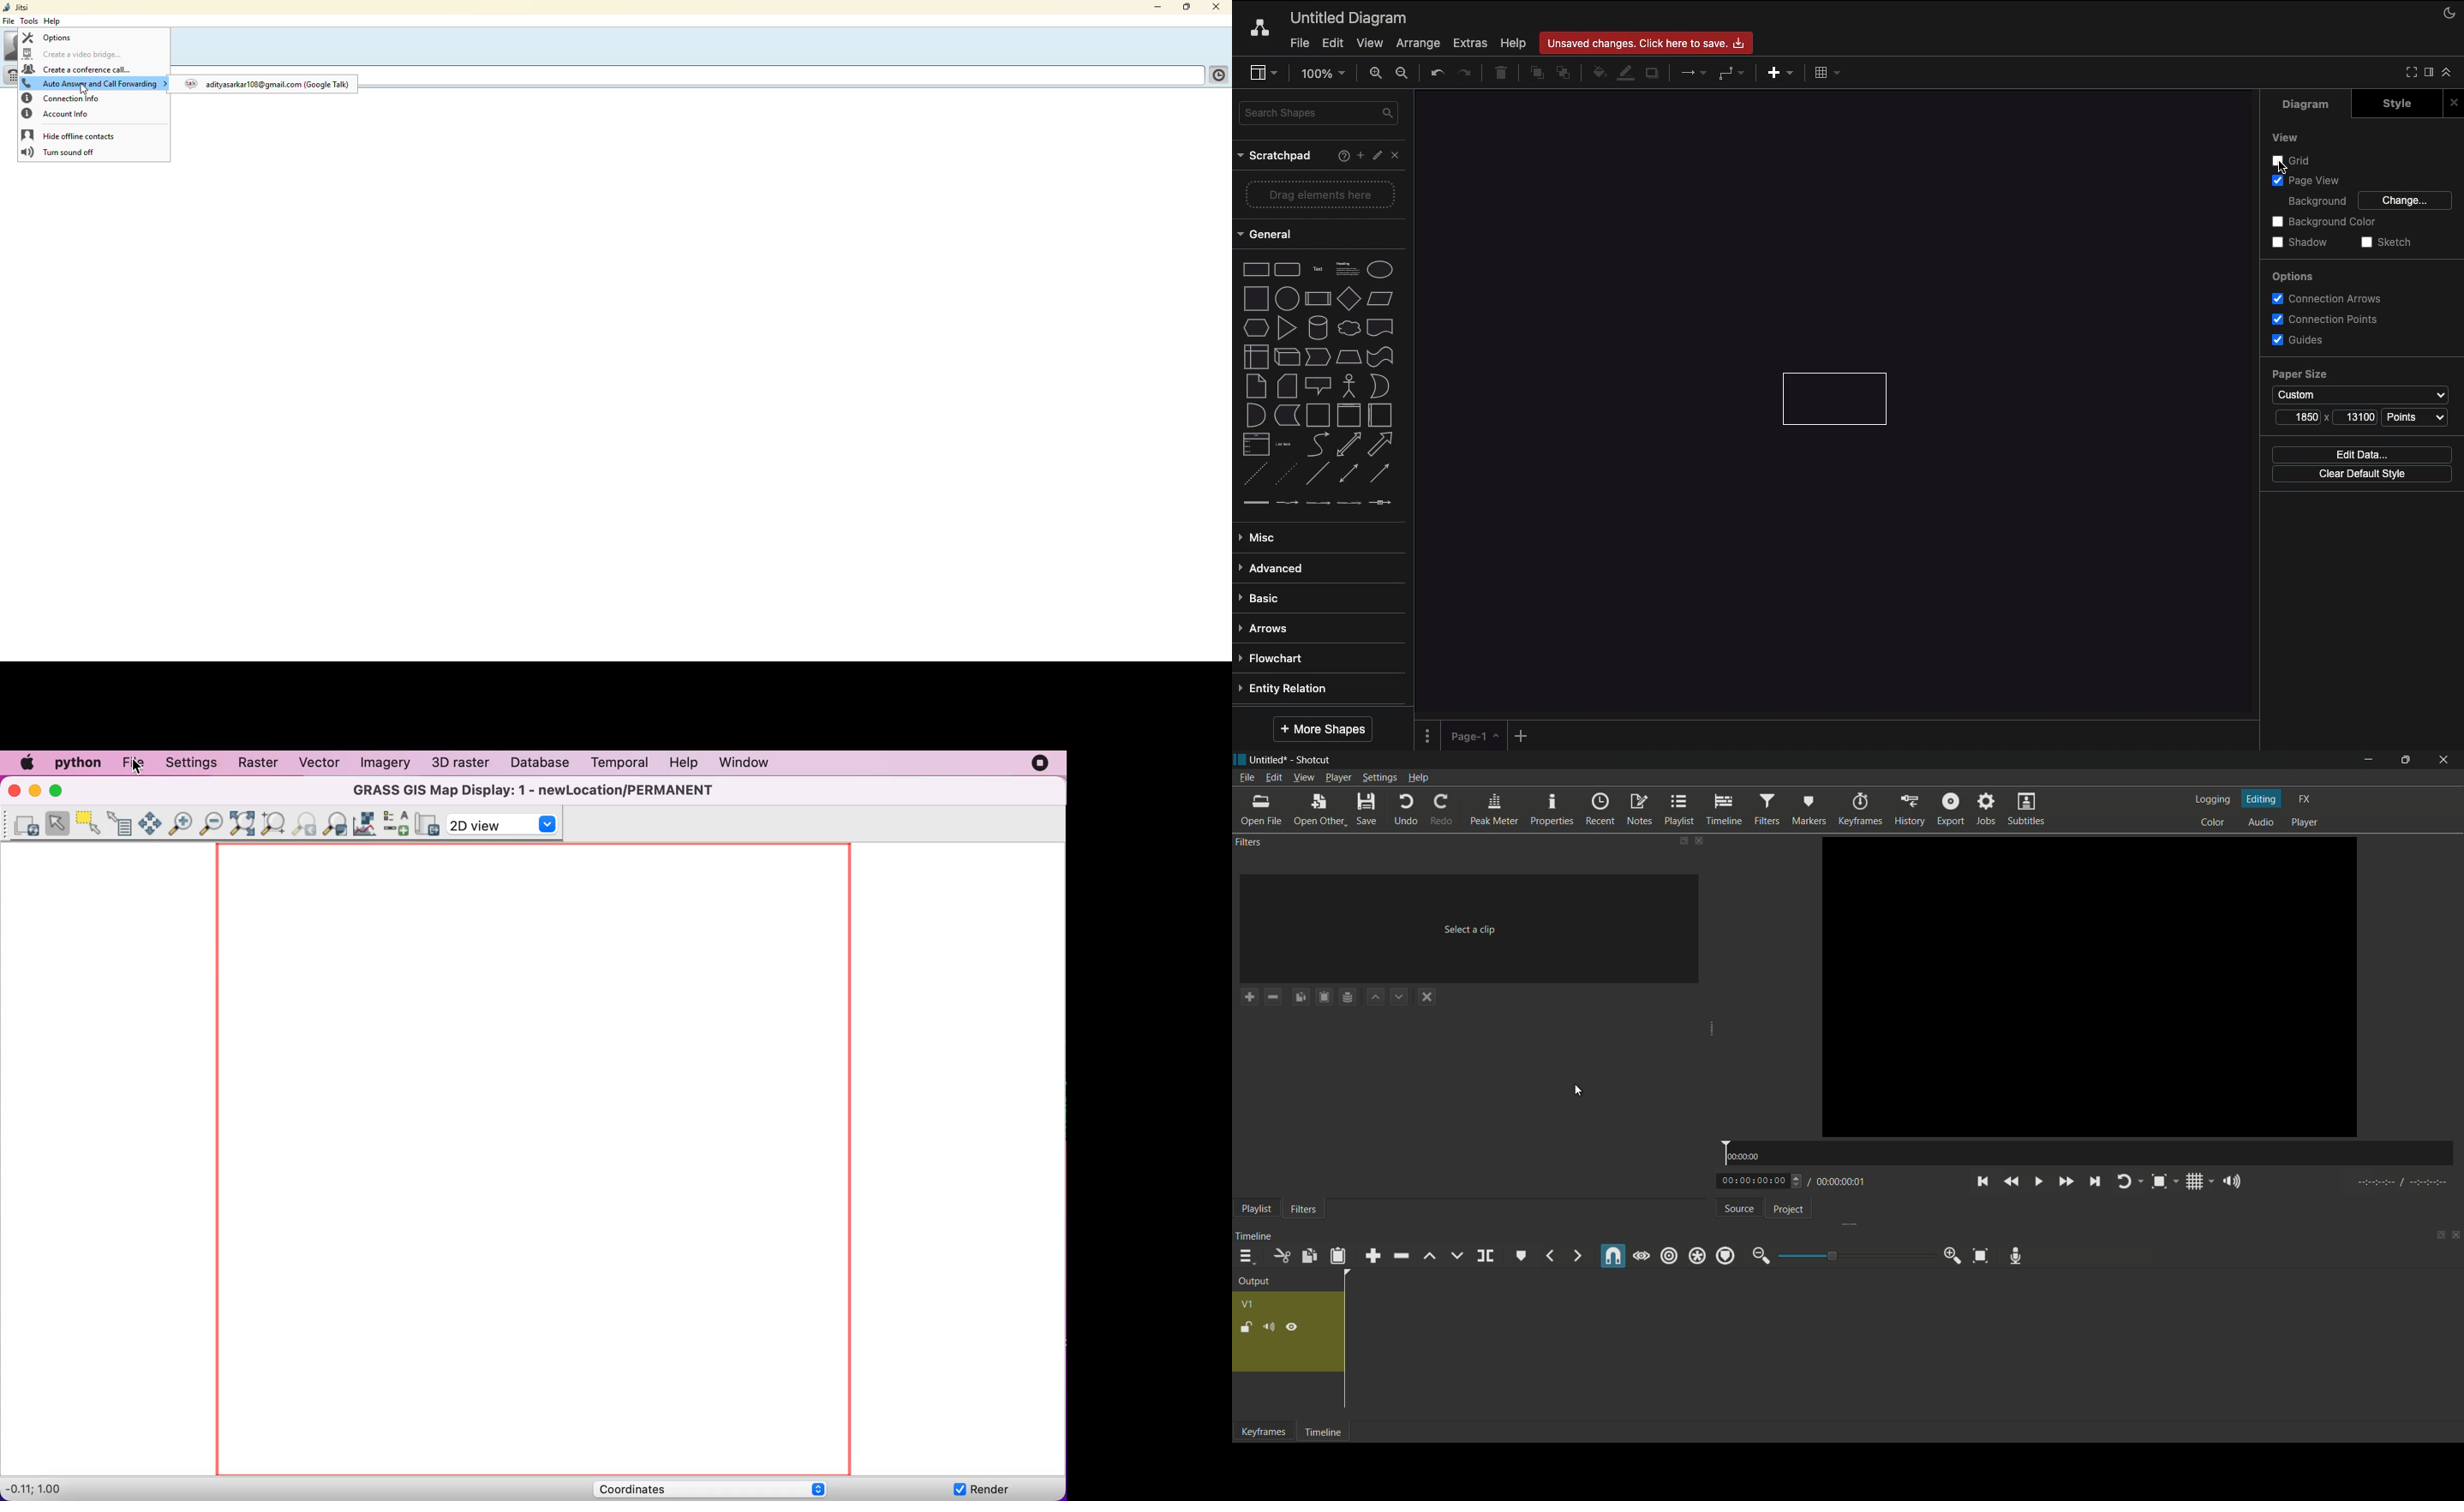 This screenshot has height=1512, width=2464. Describe the element at coordinates (1247, 1257) in the screenshot. I see `timeline menu` at that location.